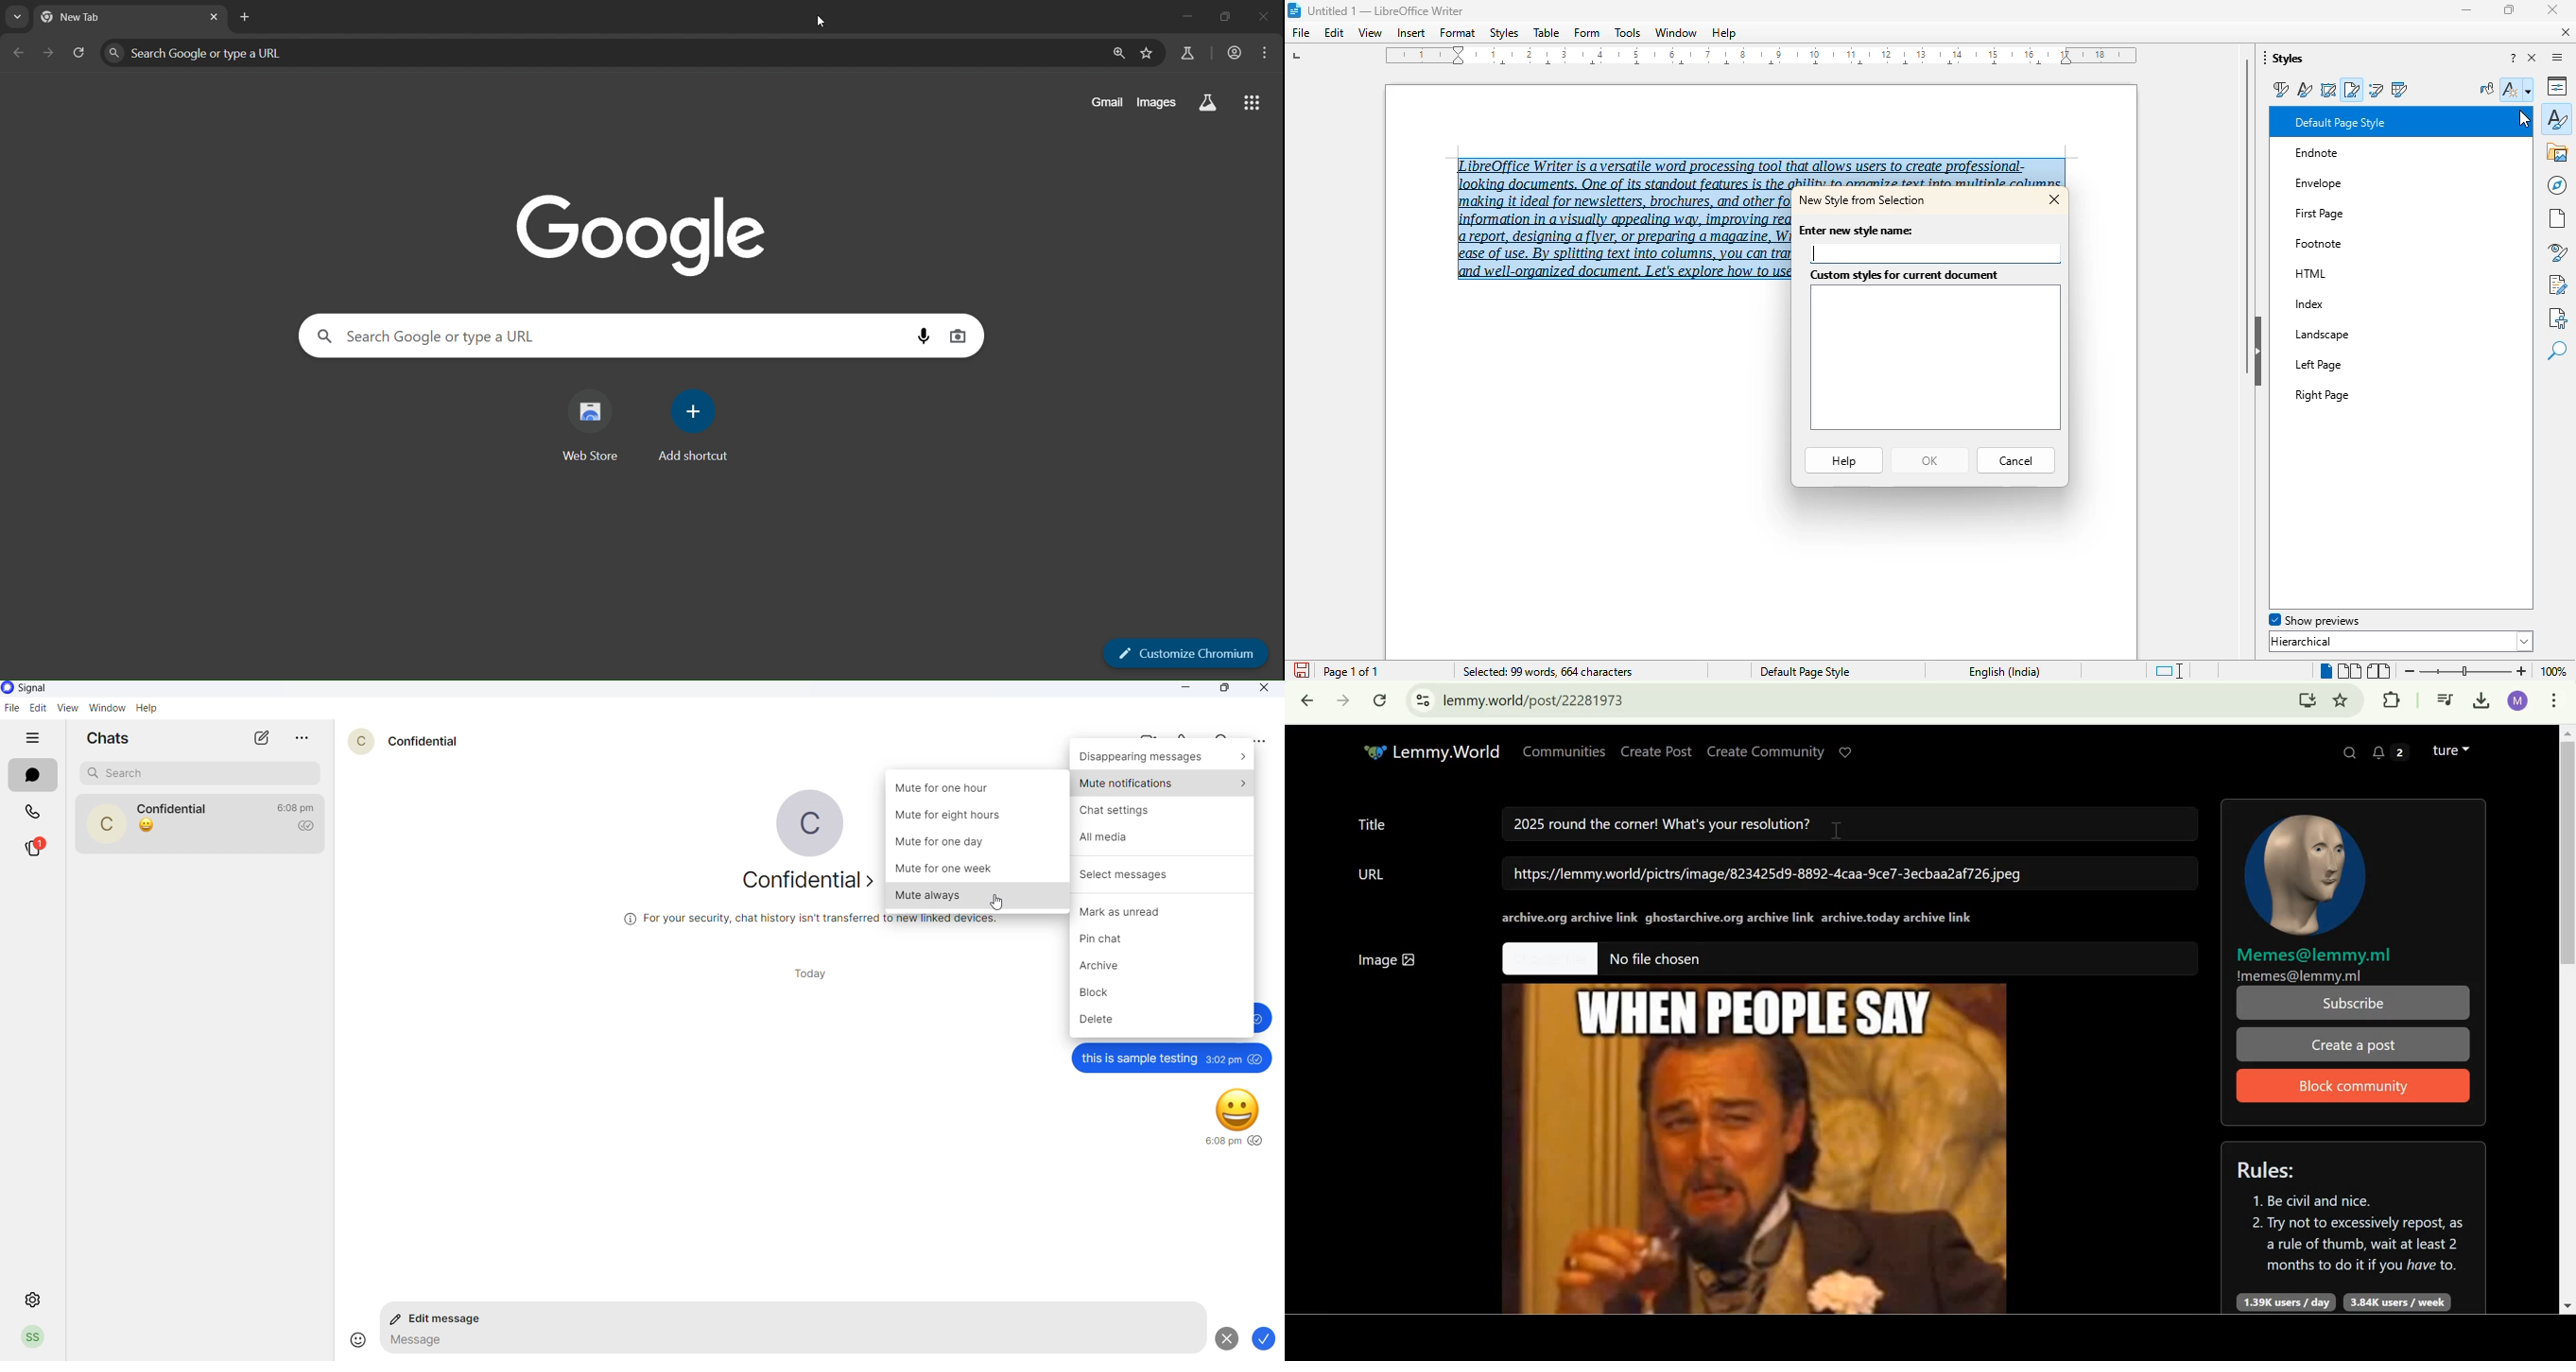 The width and height of the screenshot is (2576, 1372). I want to click on zoom in, so click(2520, 671).